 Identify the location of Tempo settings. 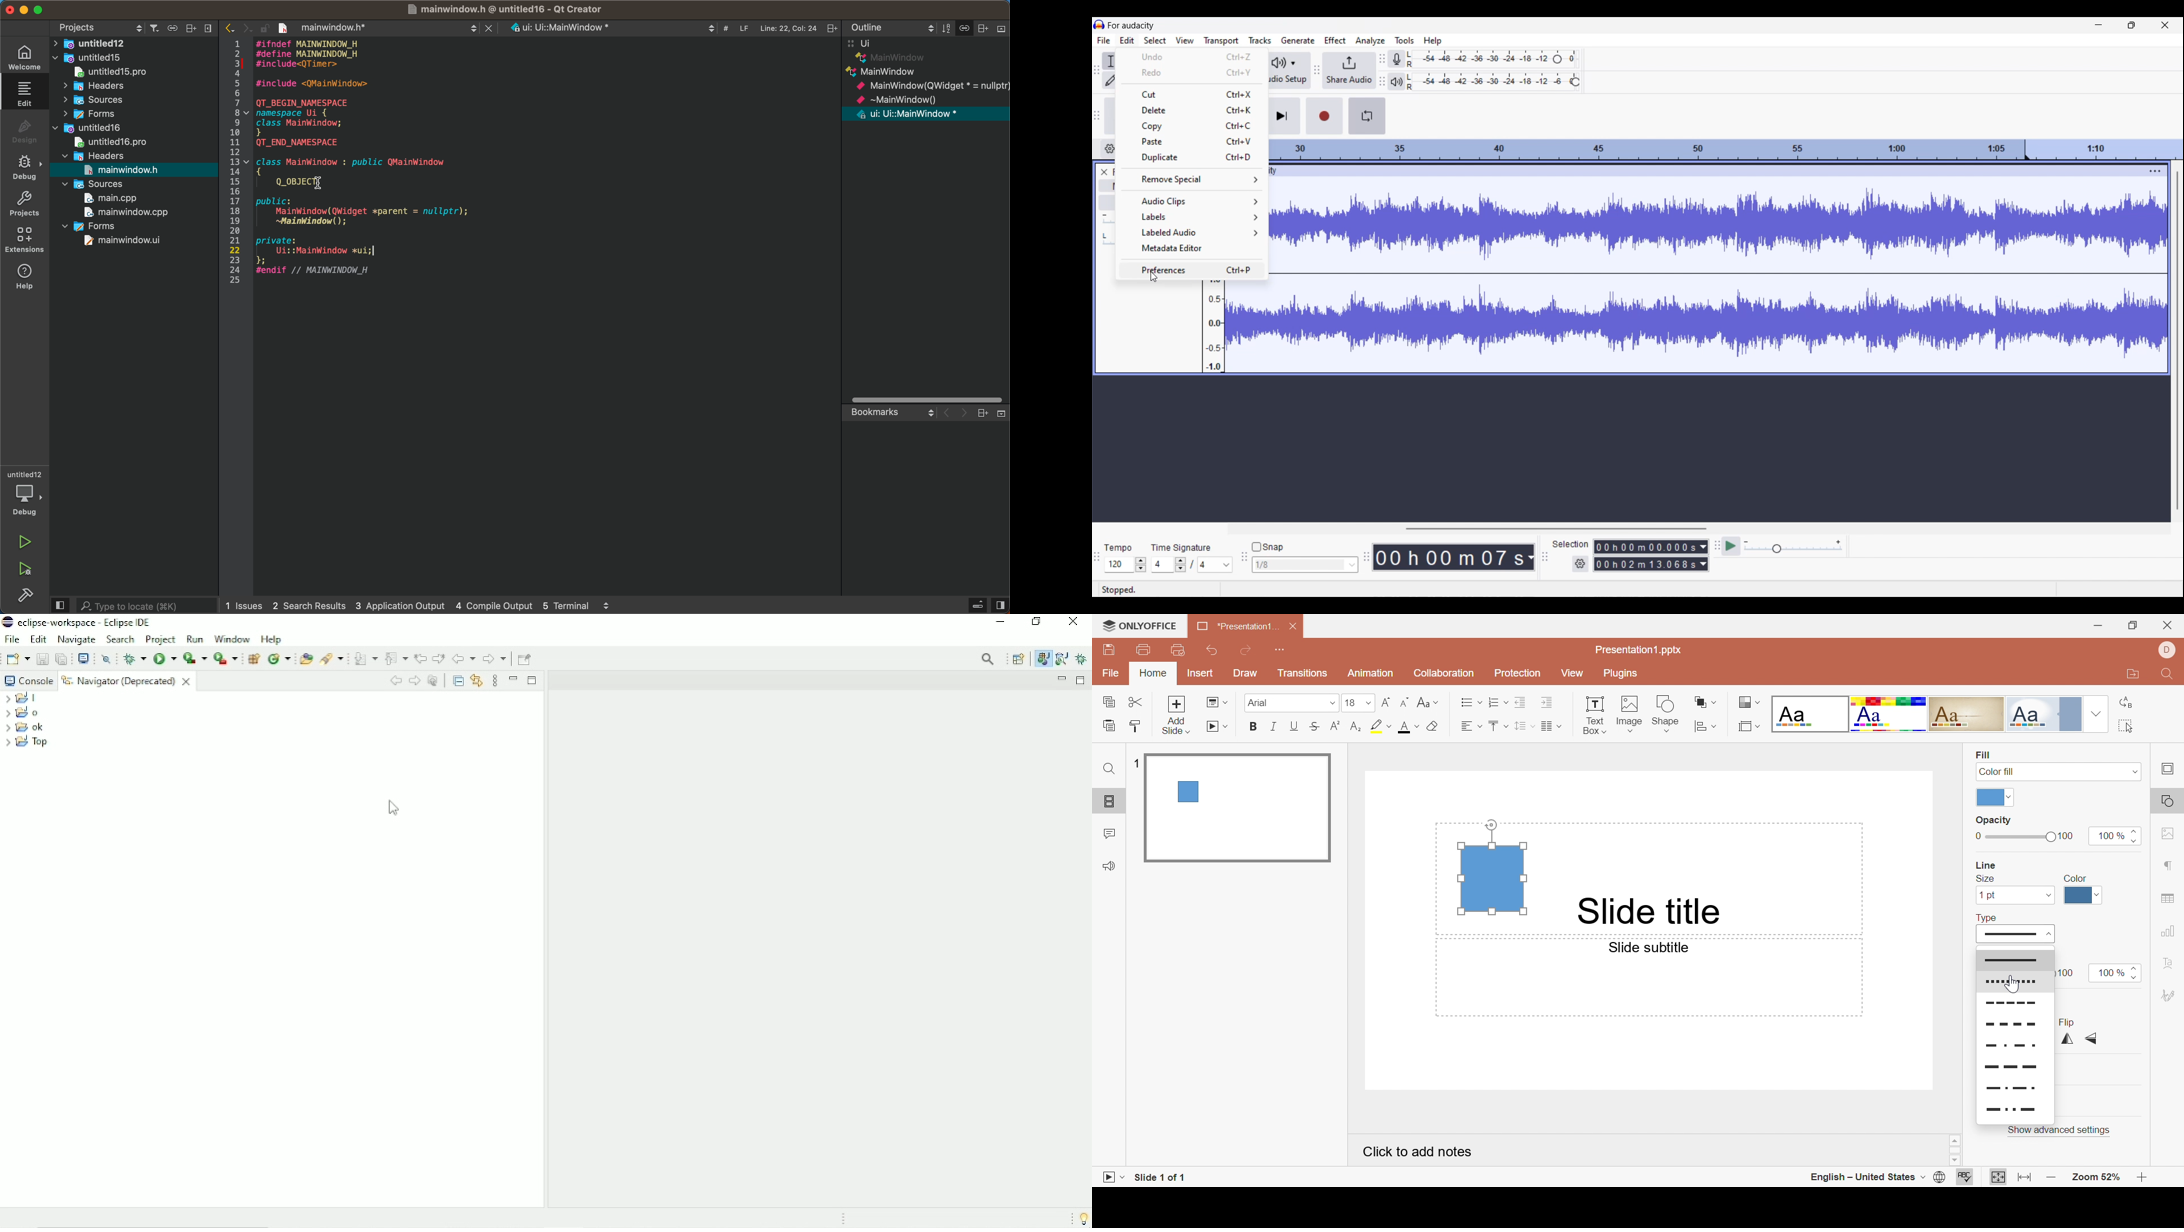
(1126, 565).